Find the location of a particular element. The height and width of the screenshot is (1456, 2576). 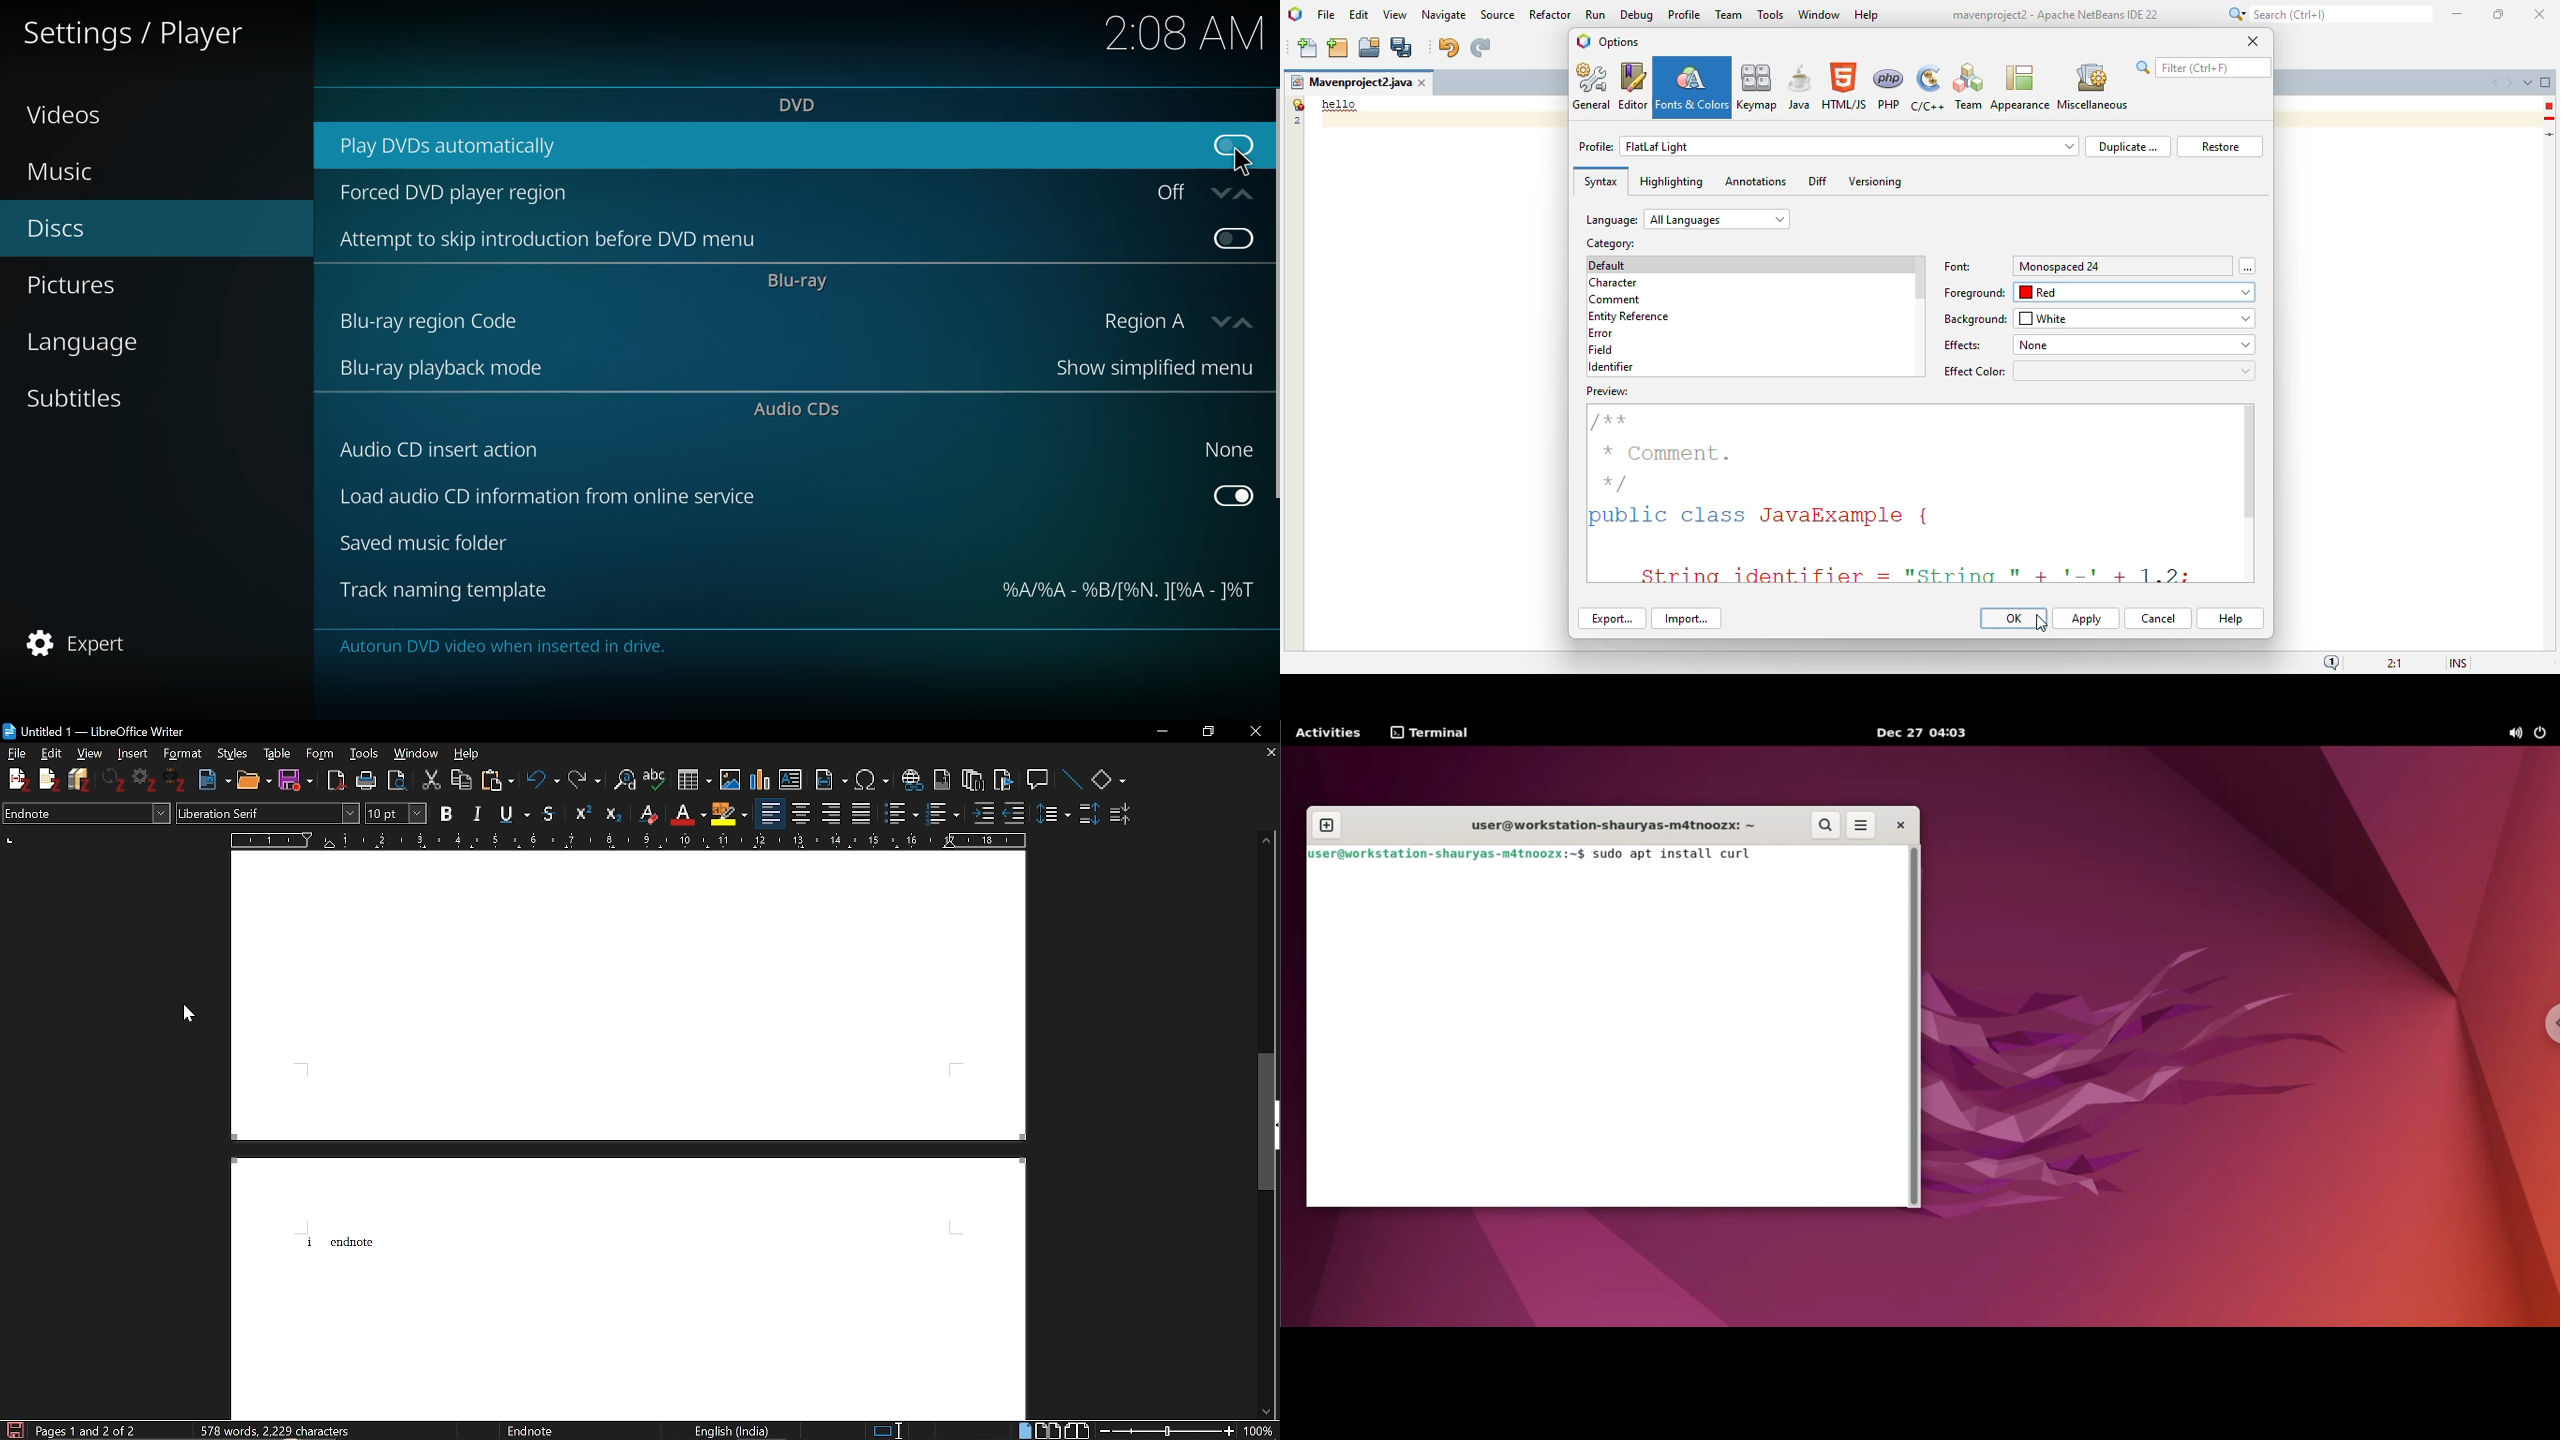

Decrease indent is located at coordinates (1014, 815).